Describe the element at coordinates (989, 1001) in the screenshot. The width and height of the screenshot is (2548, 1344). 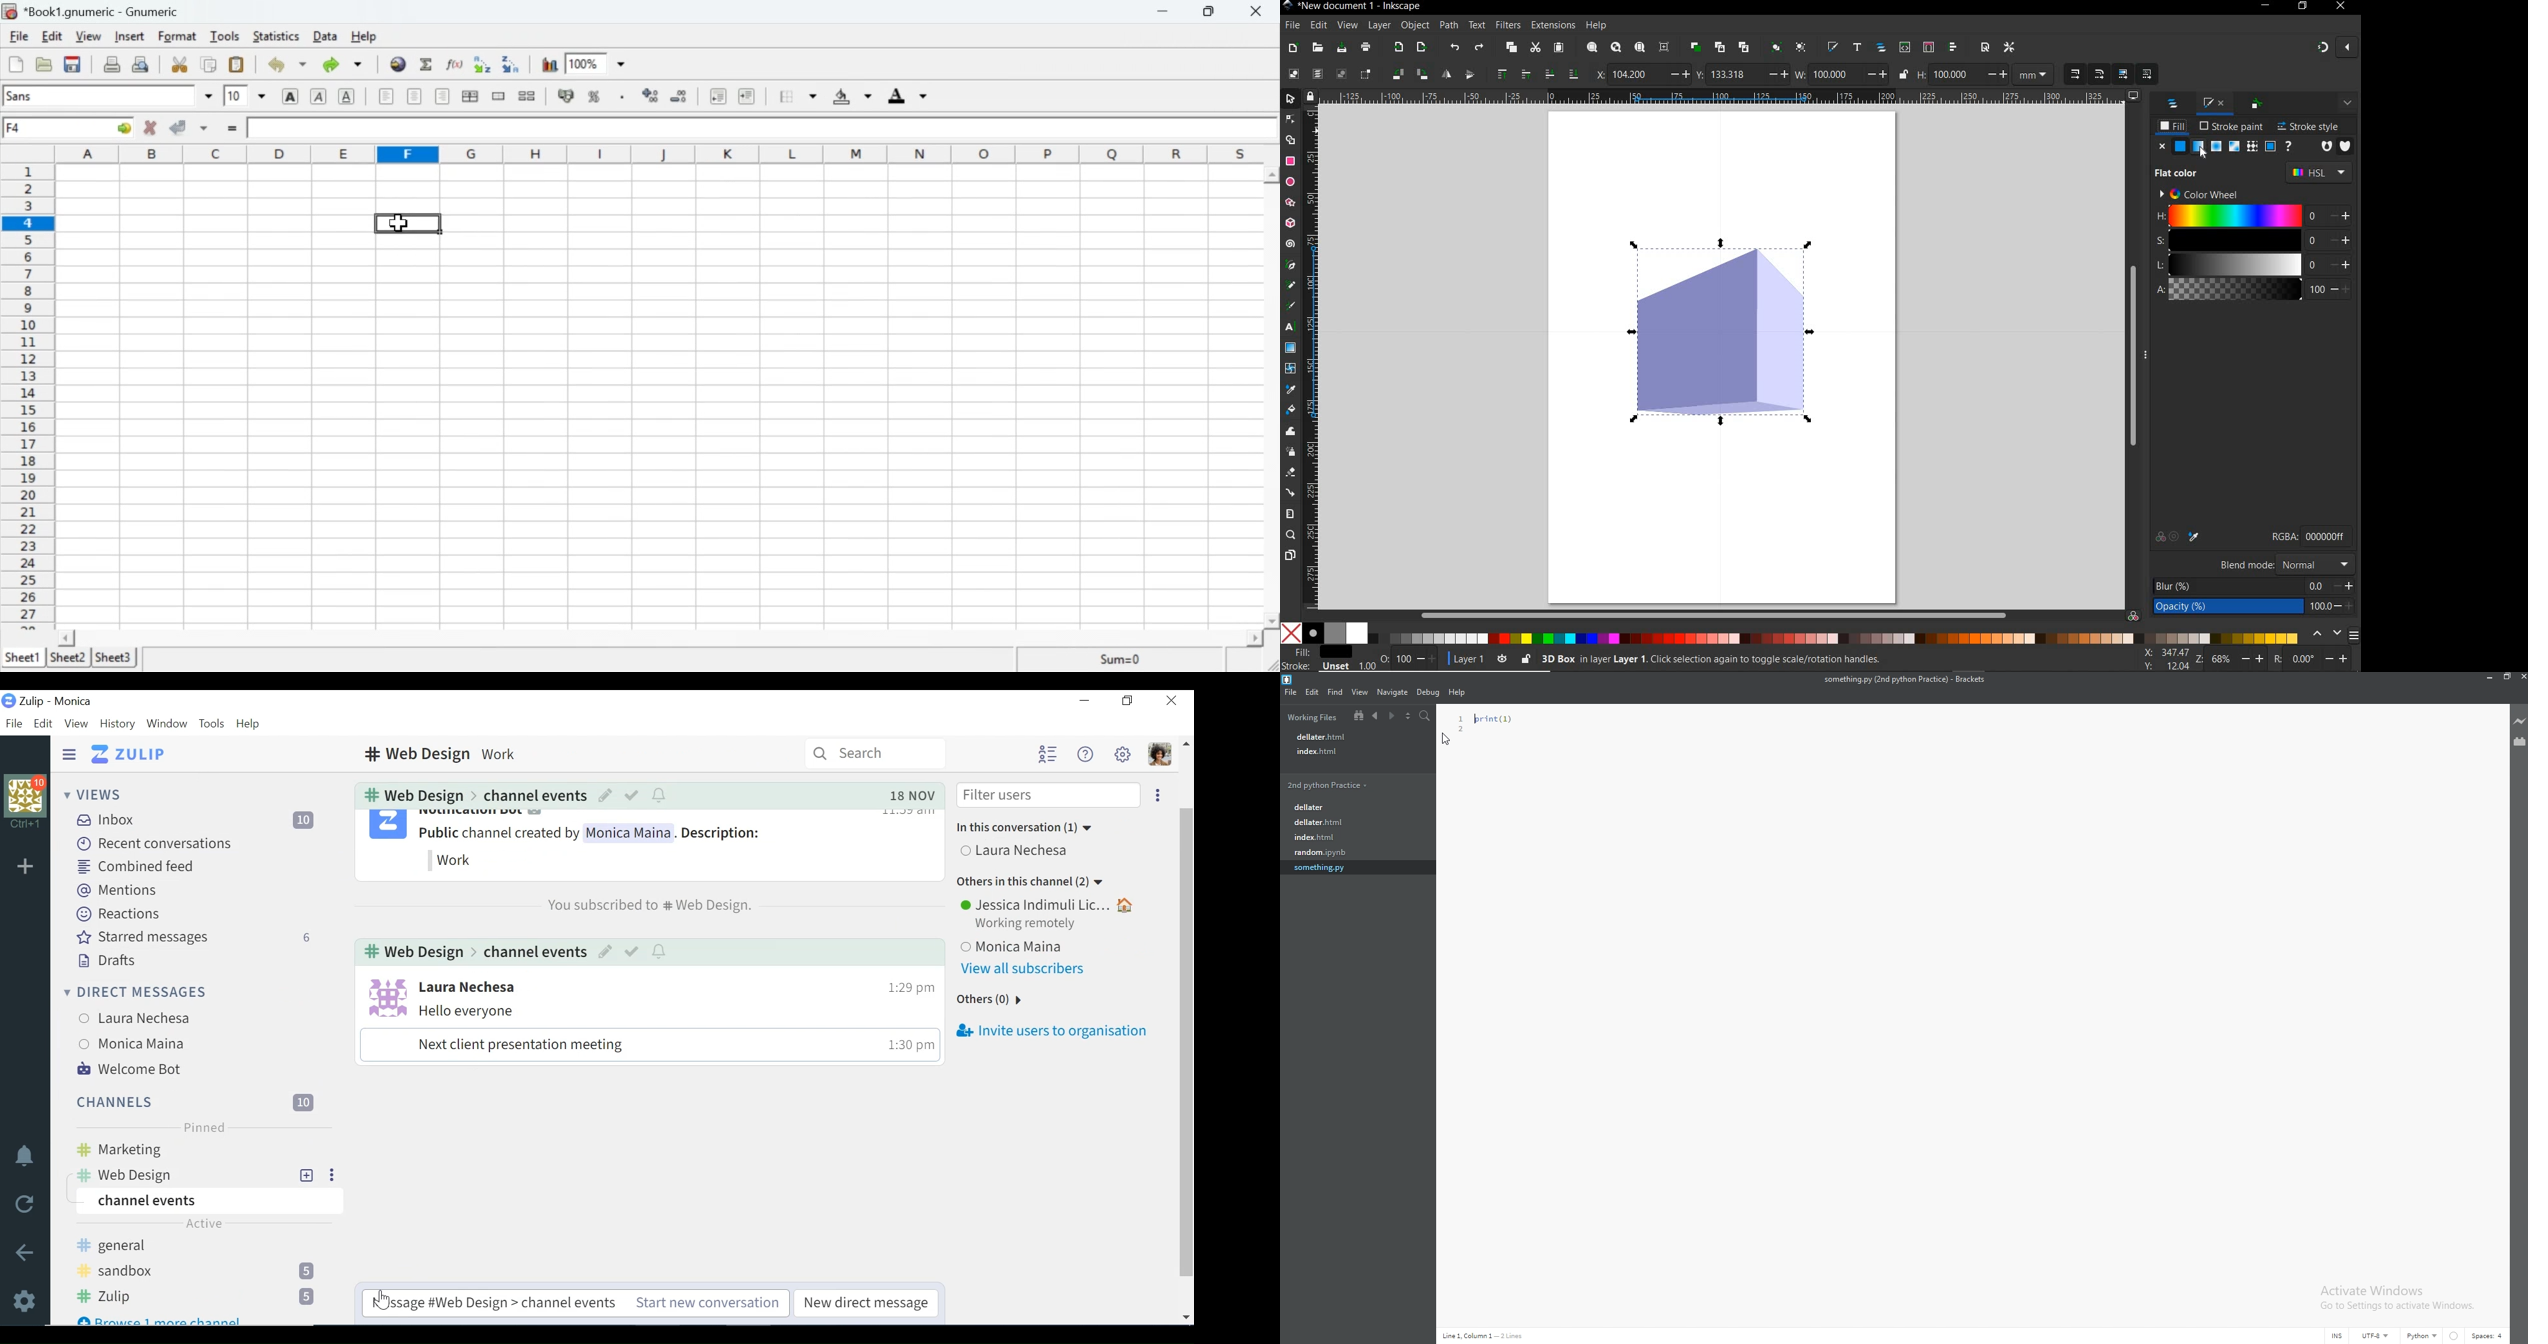
I see `Others` at that location.